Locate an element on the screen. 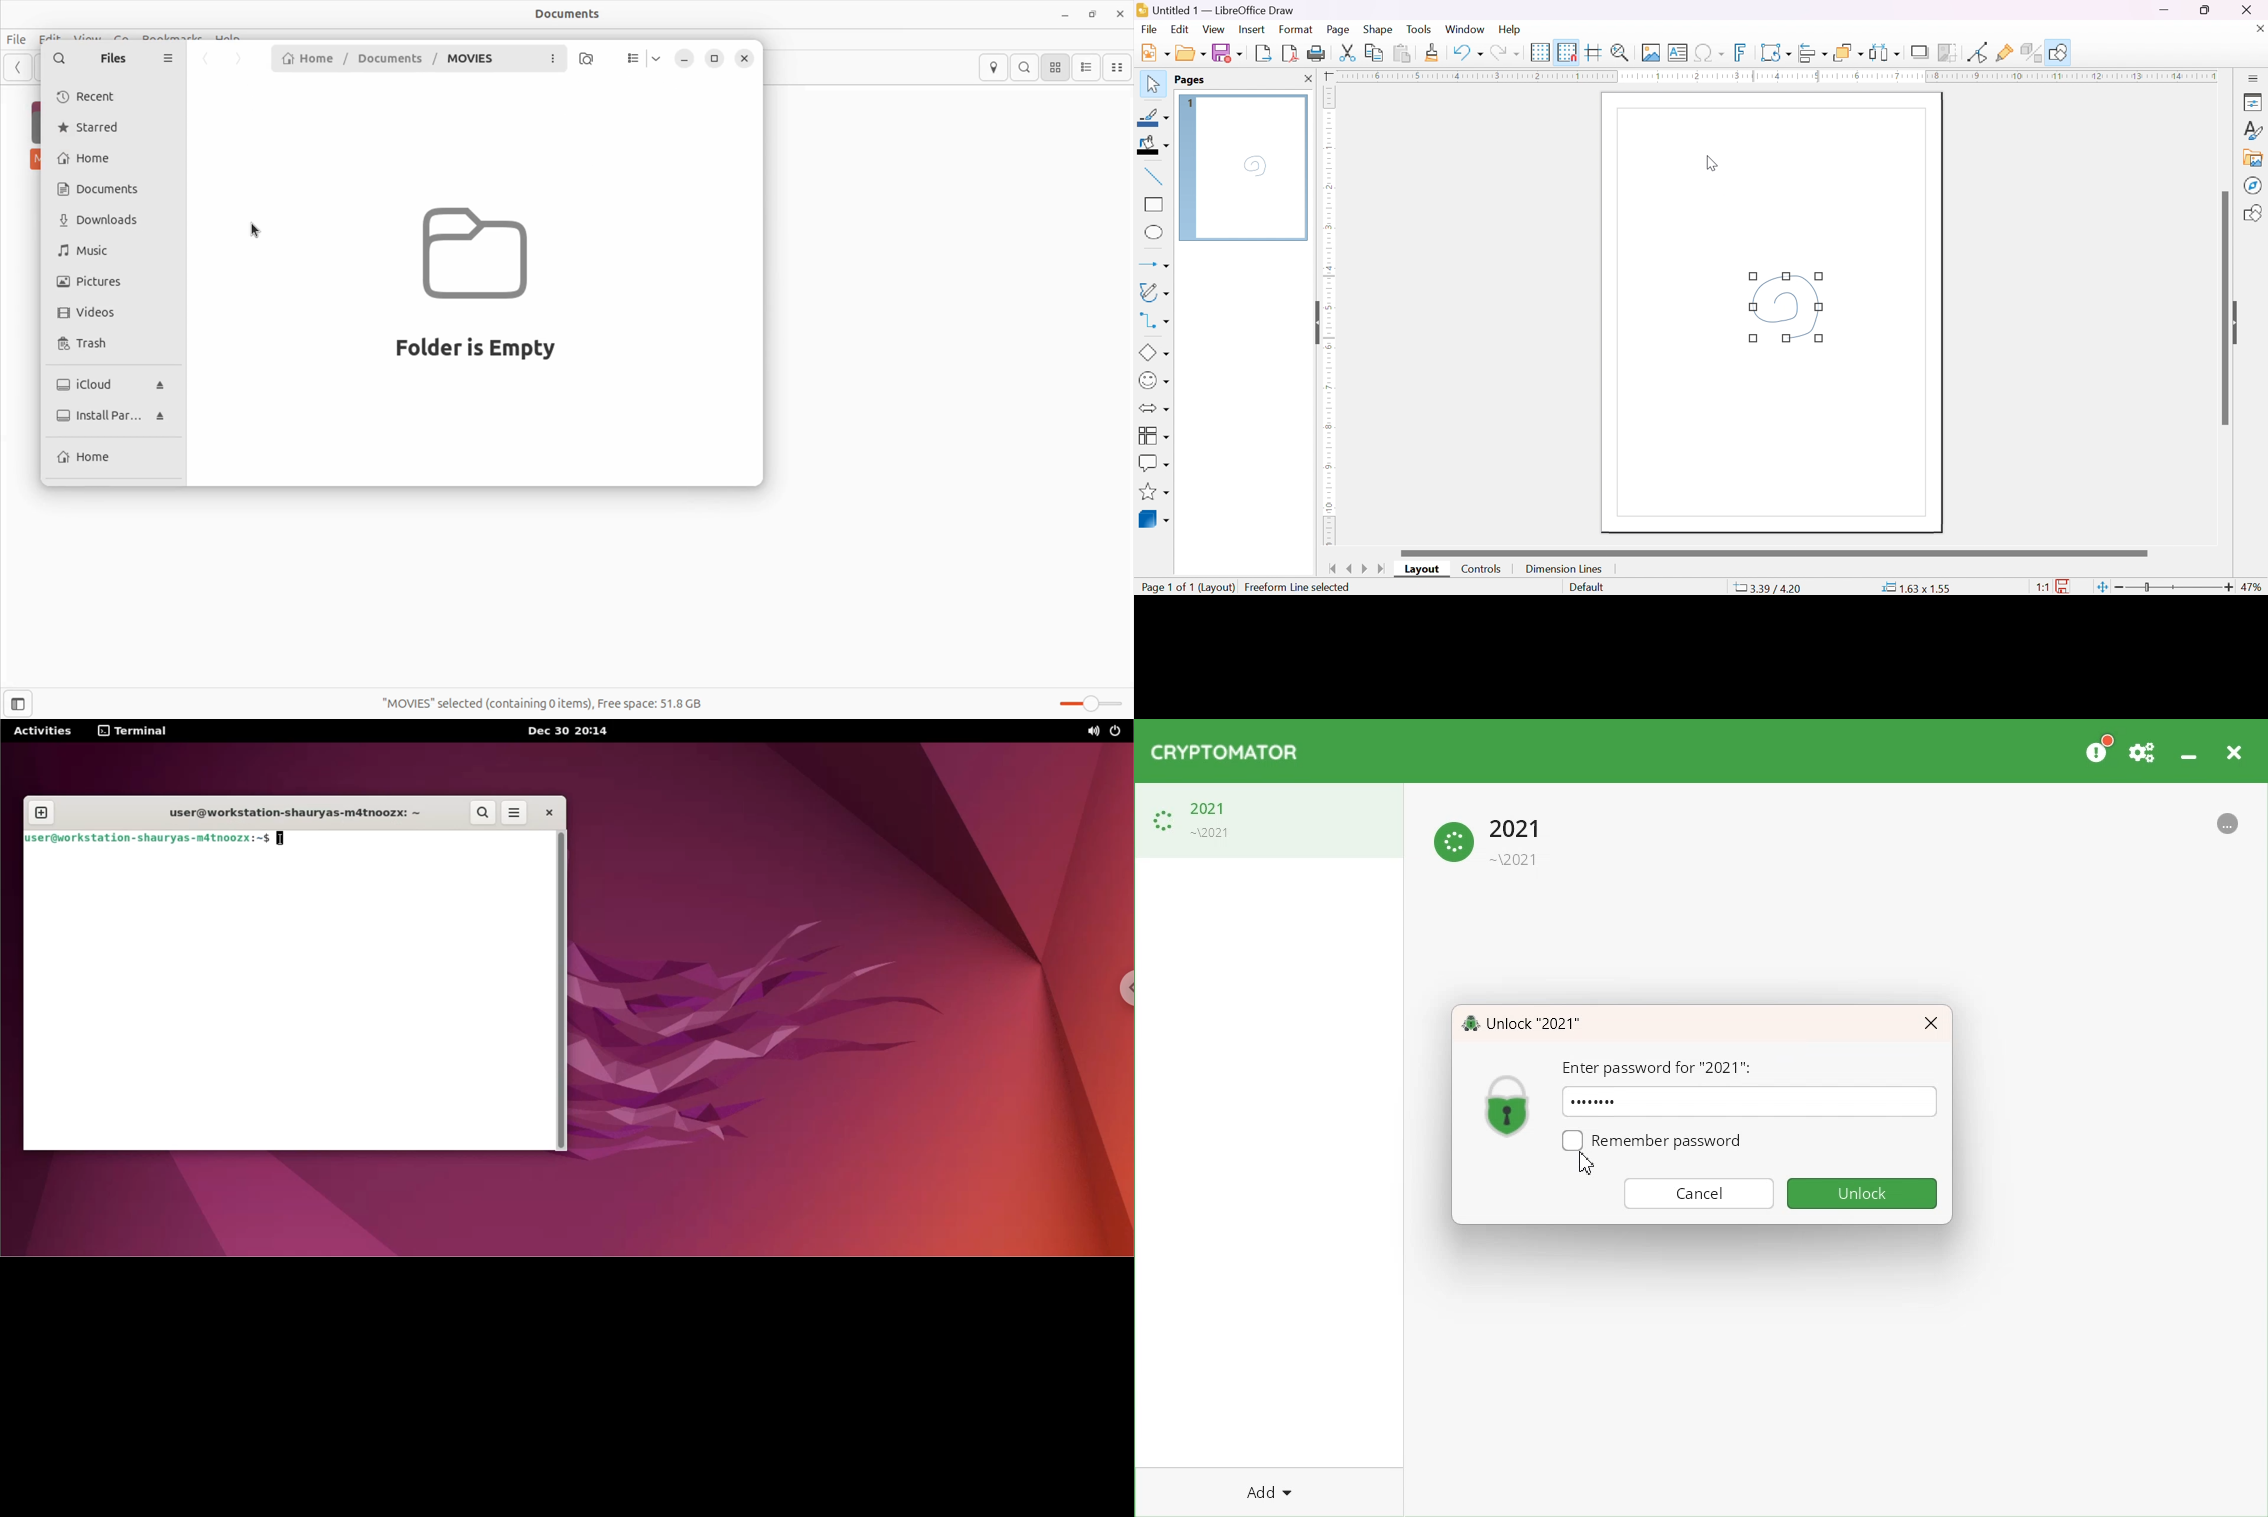  window is located at coordinates (1464, 29).